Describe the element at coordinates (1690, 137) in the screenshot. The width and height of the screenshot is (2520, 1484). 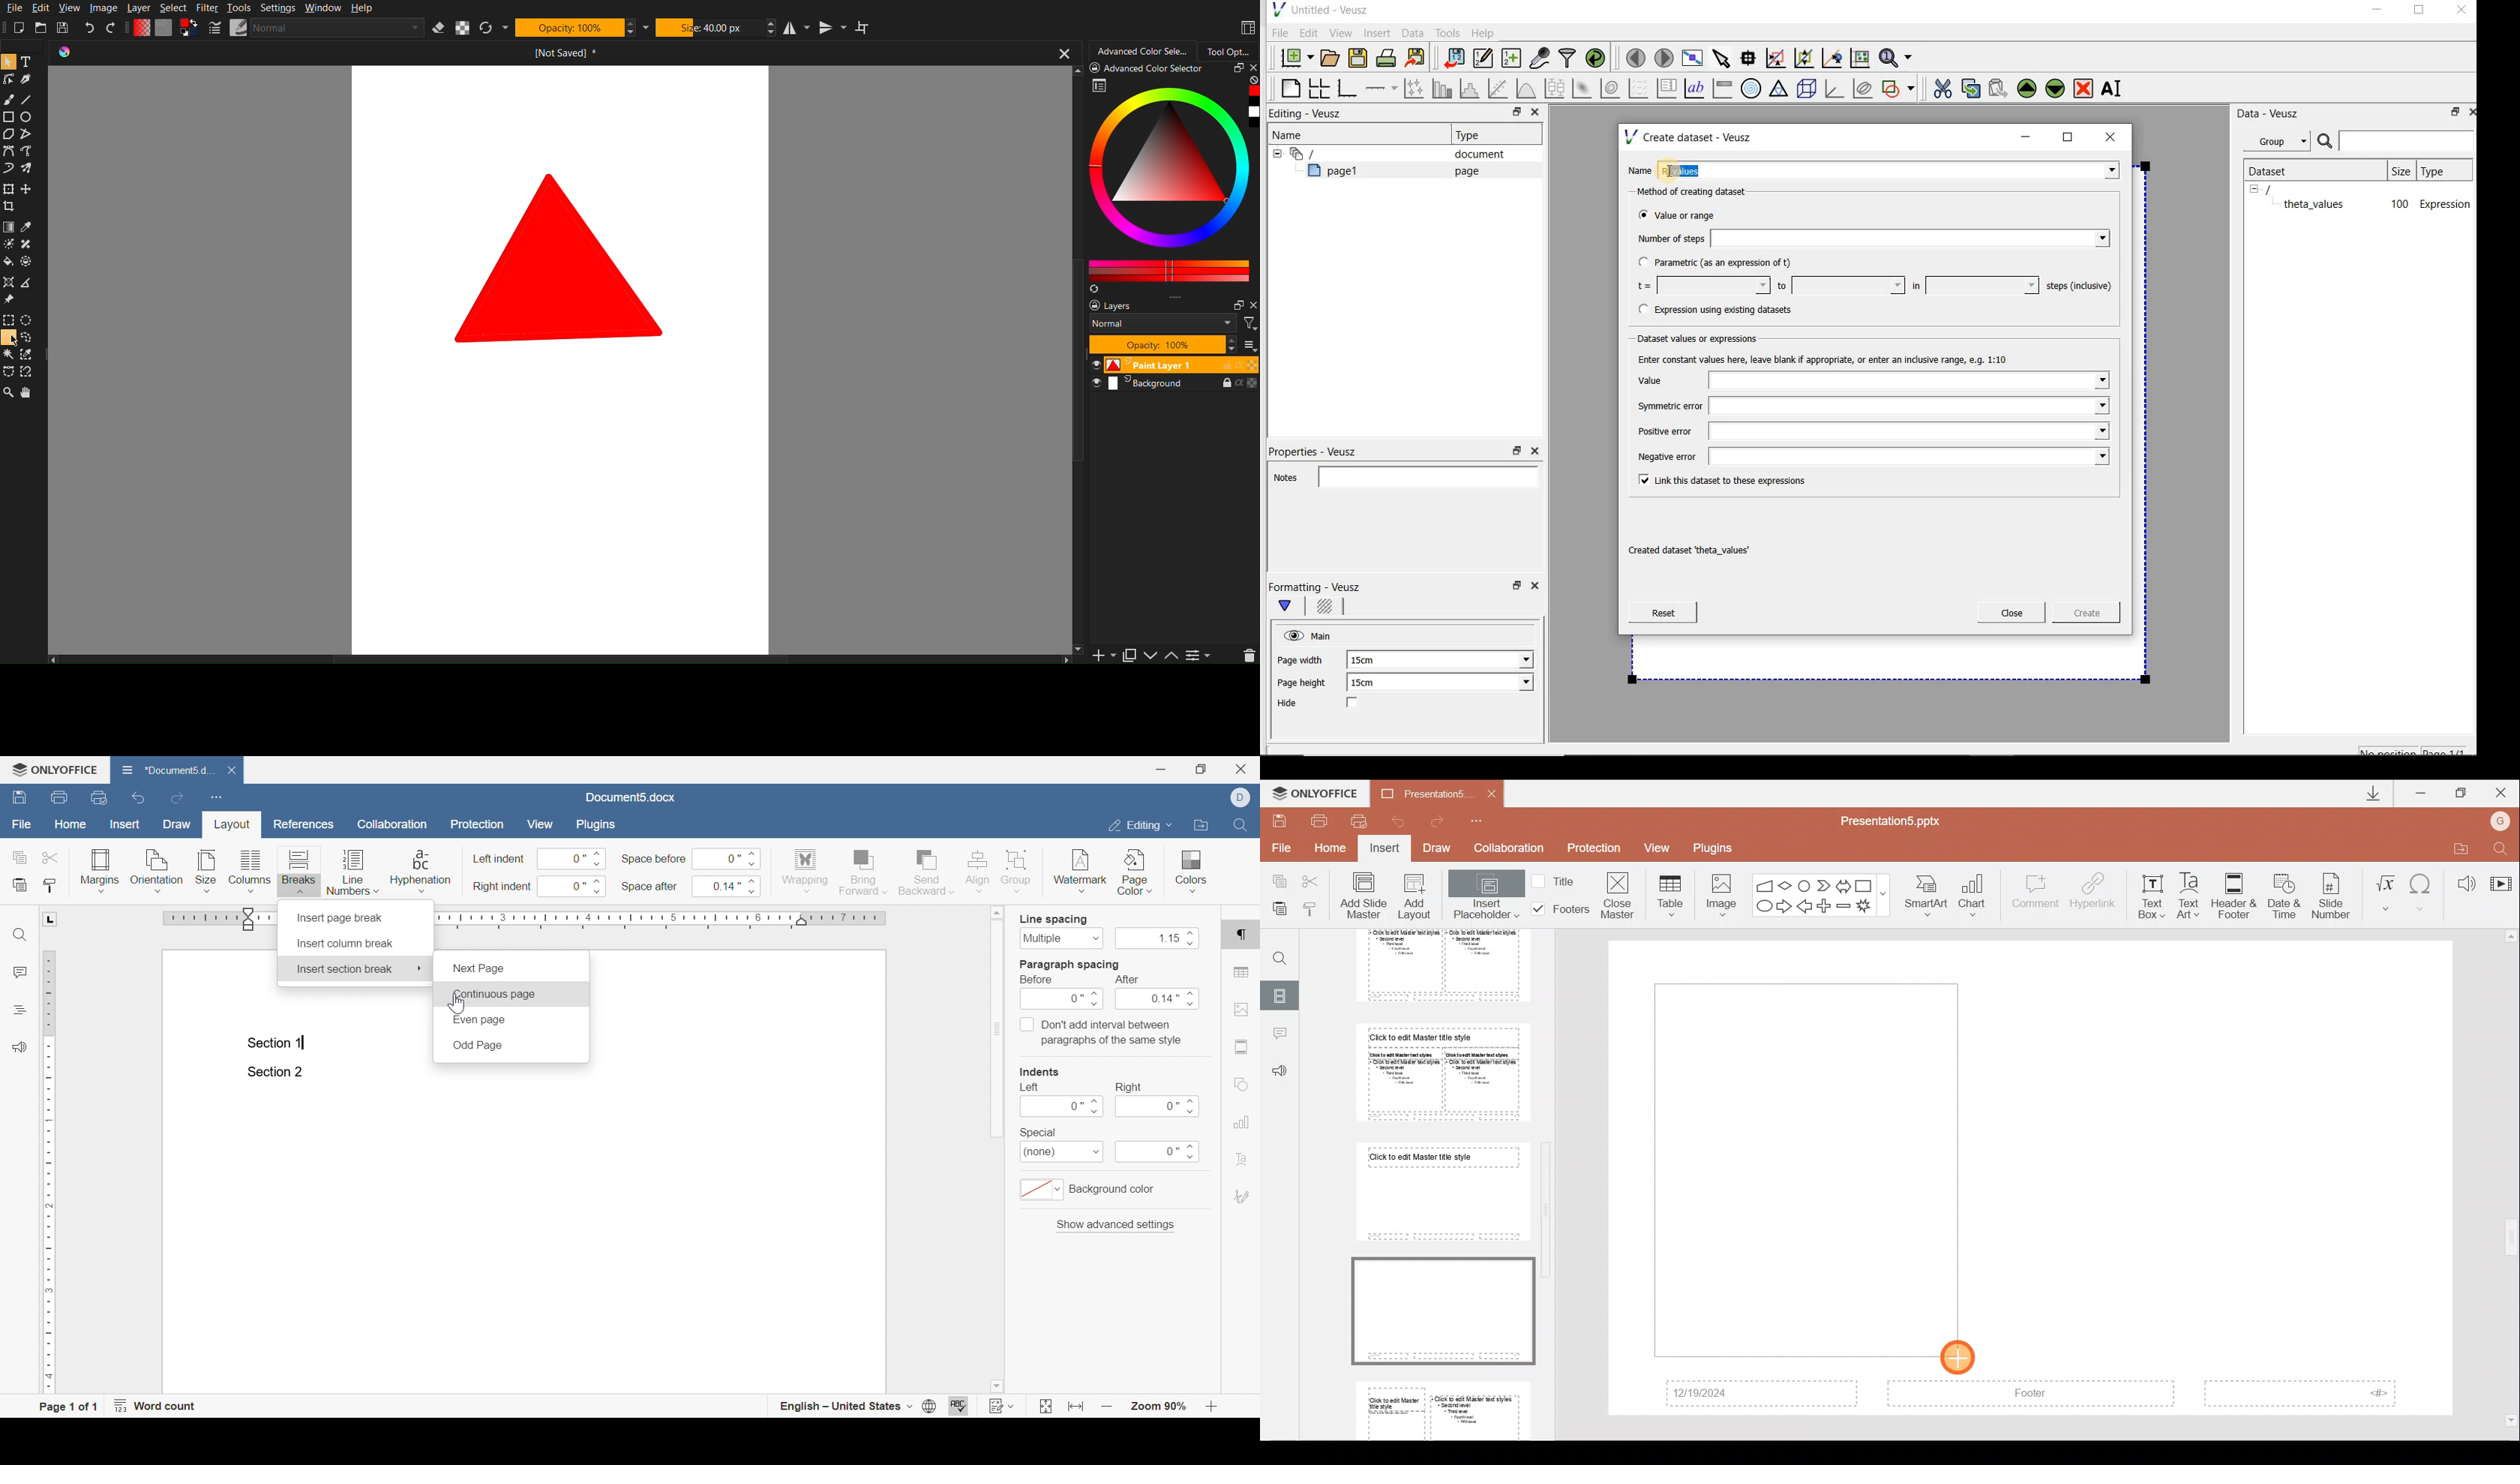
I see `Create dataset - Veusz` at that location.